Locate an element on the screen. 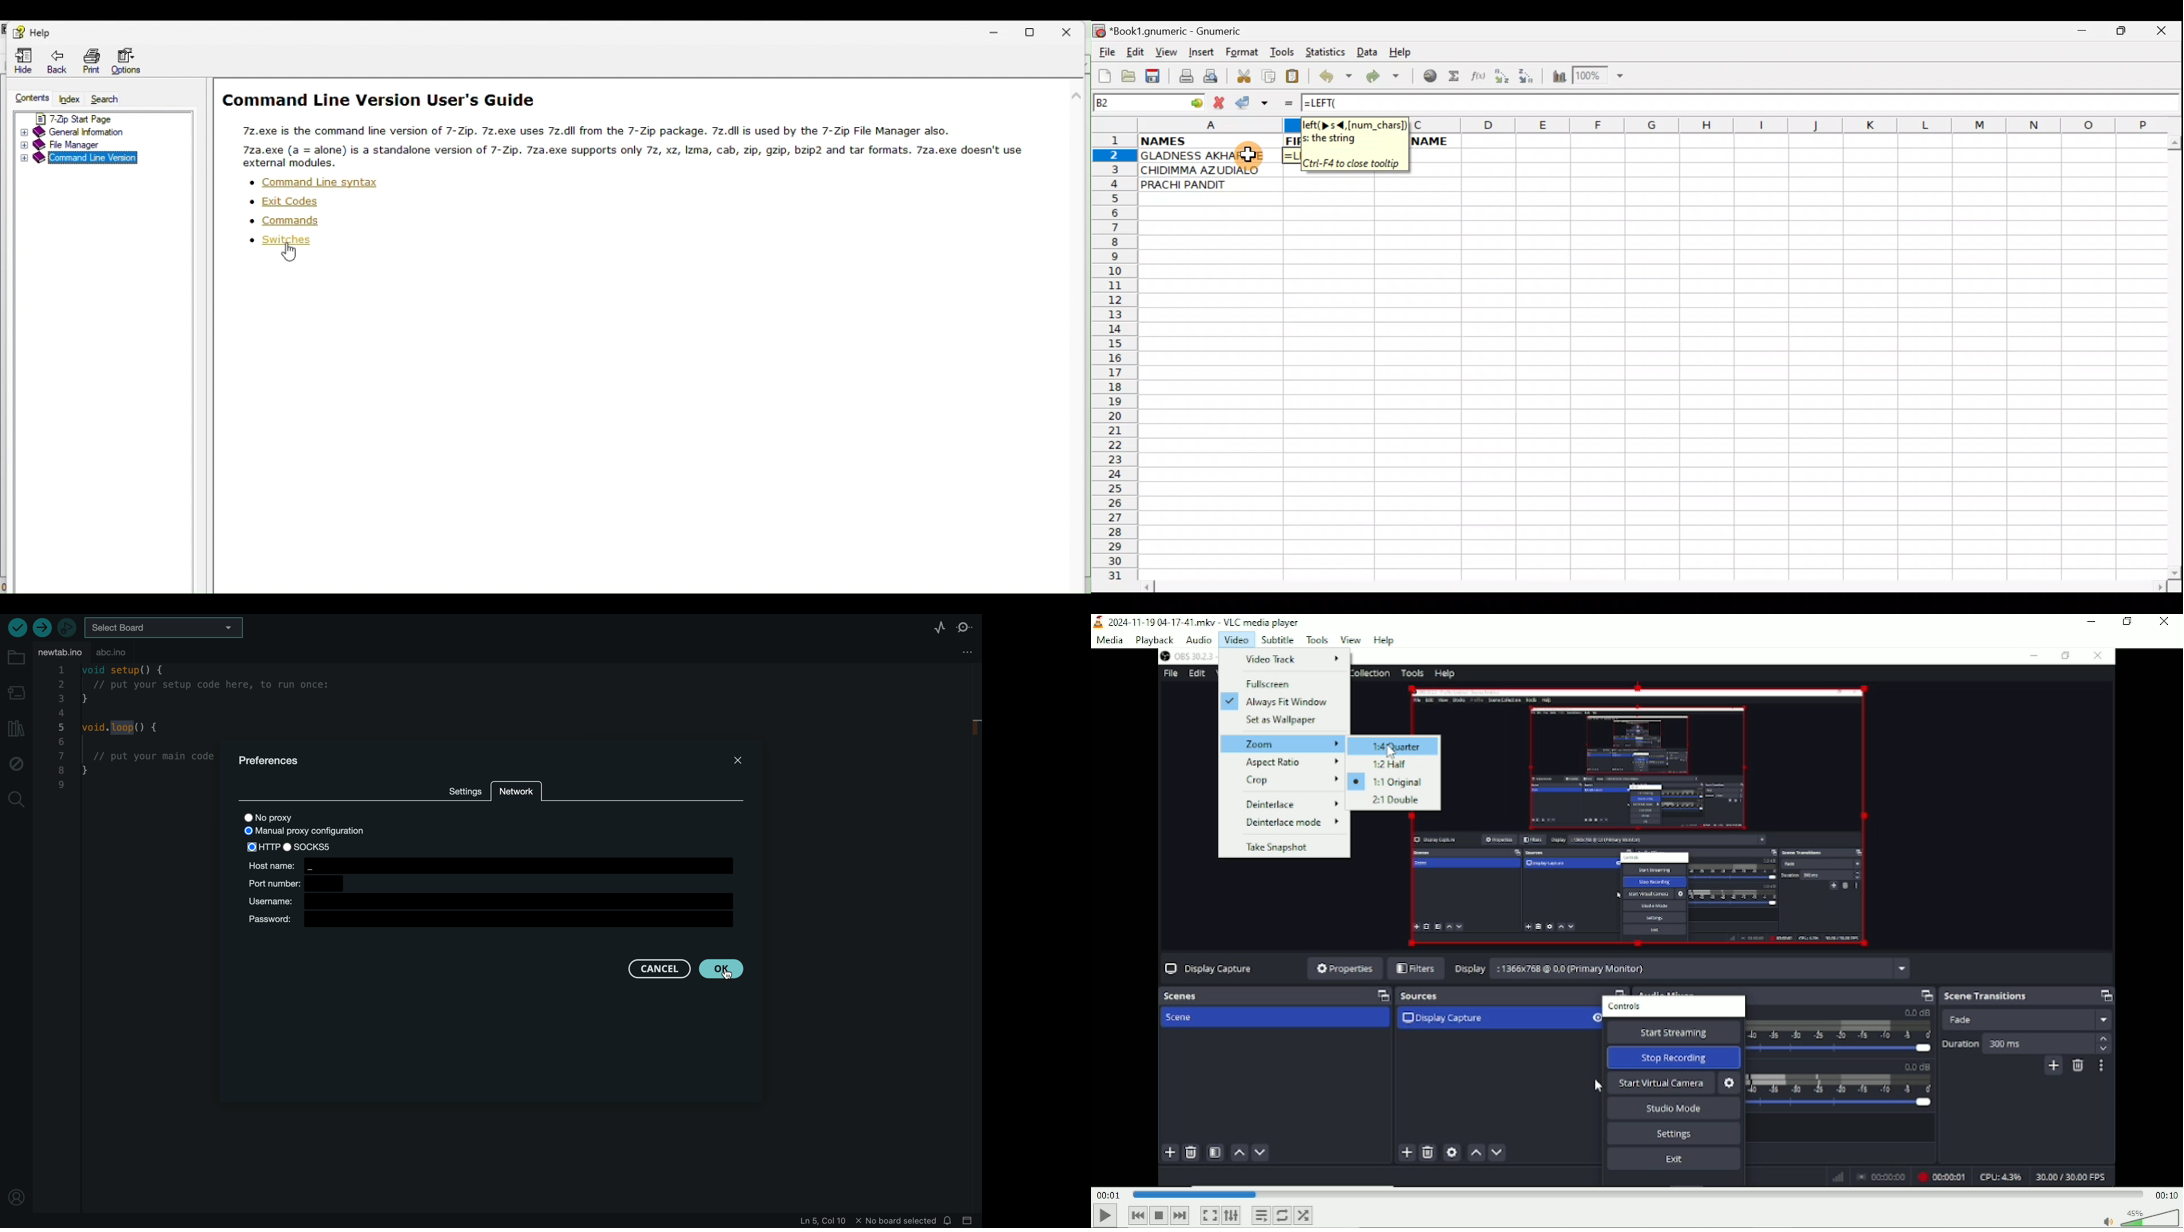 This screenshot has height=1232, width=2184. Cells is located at coordinates (1645, 399).